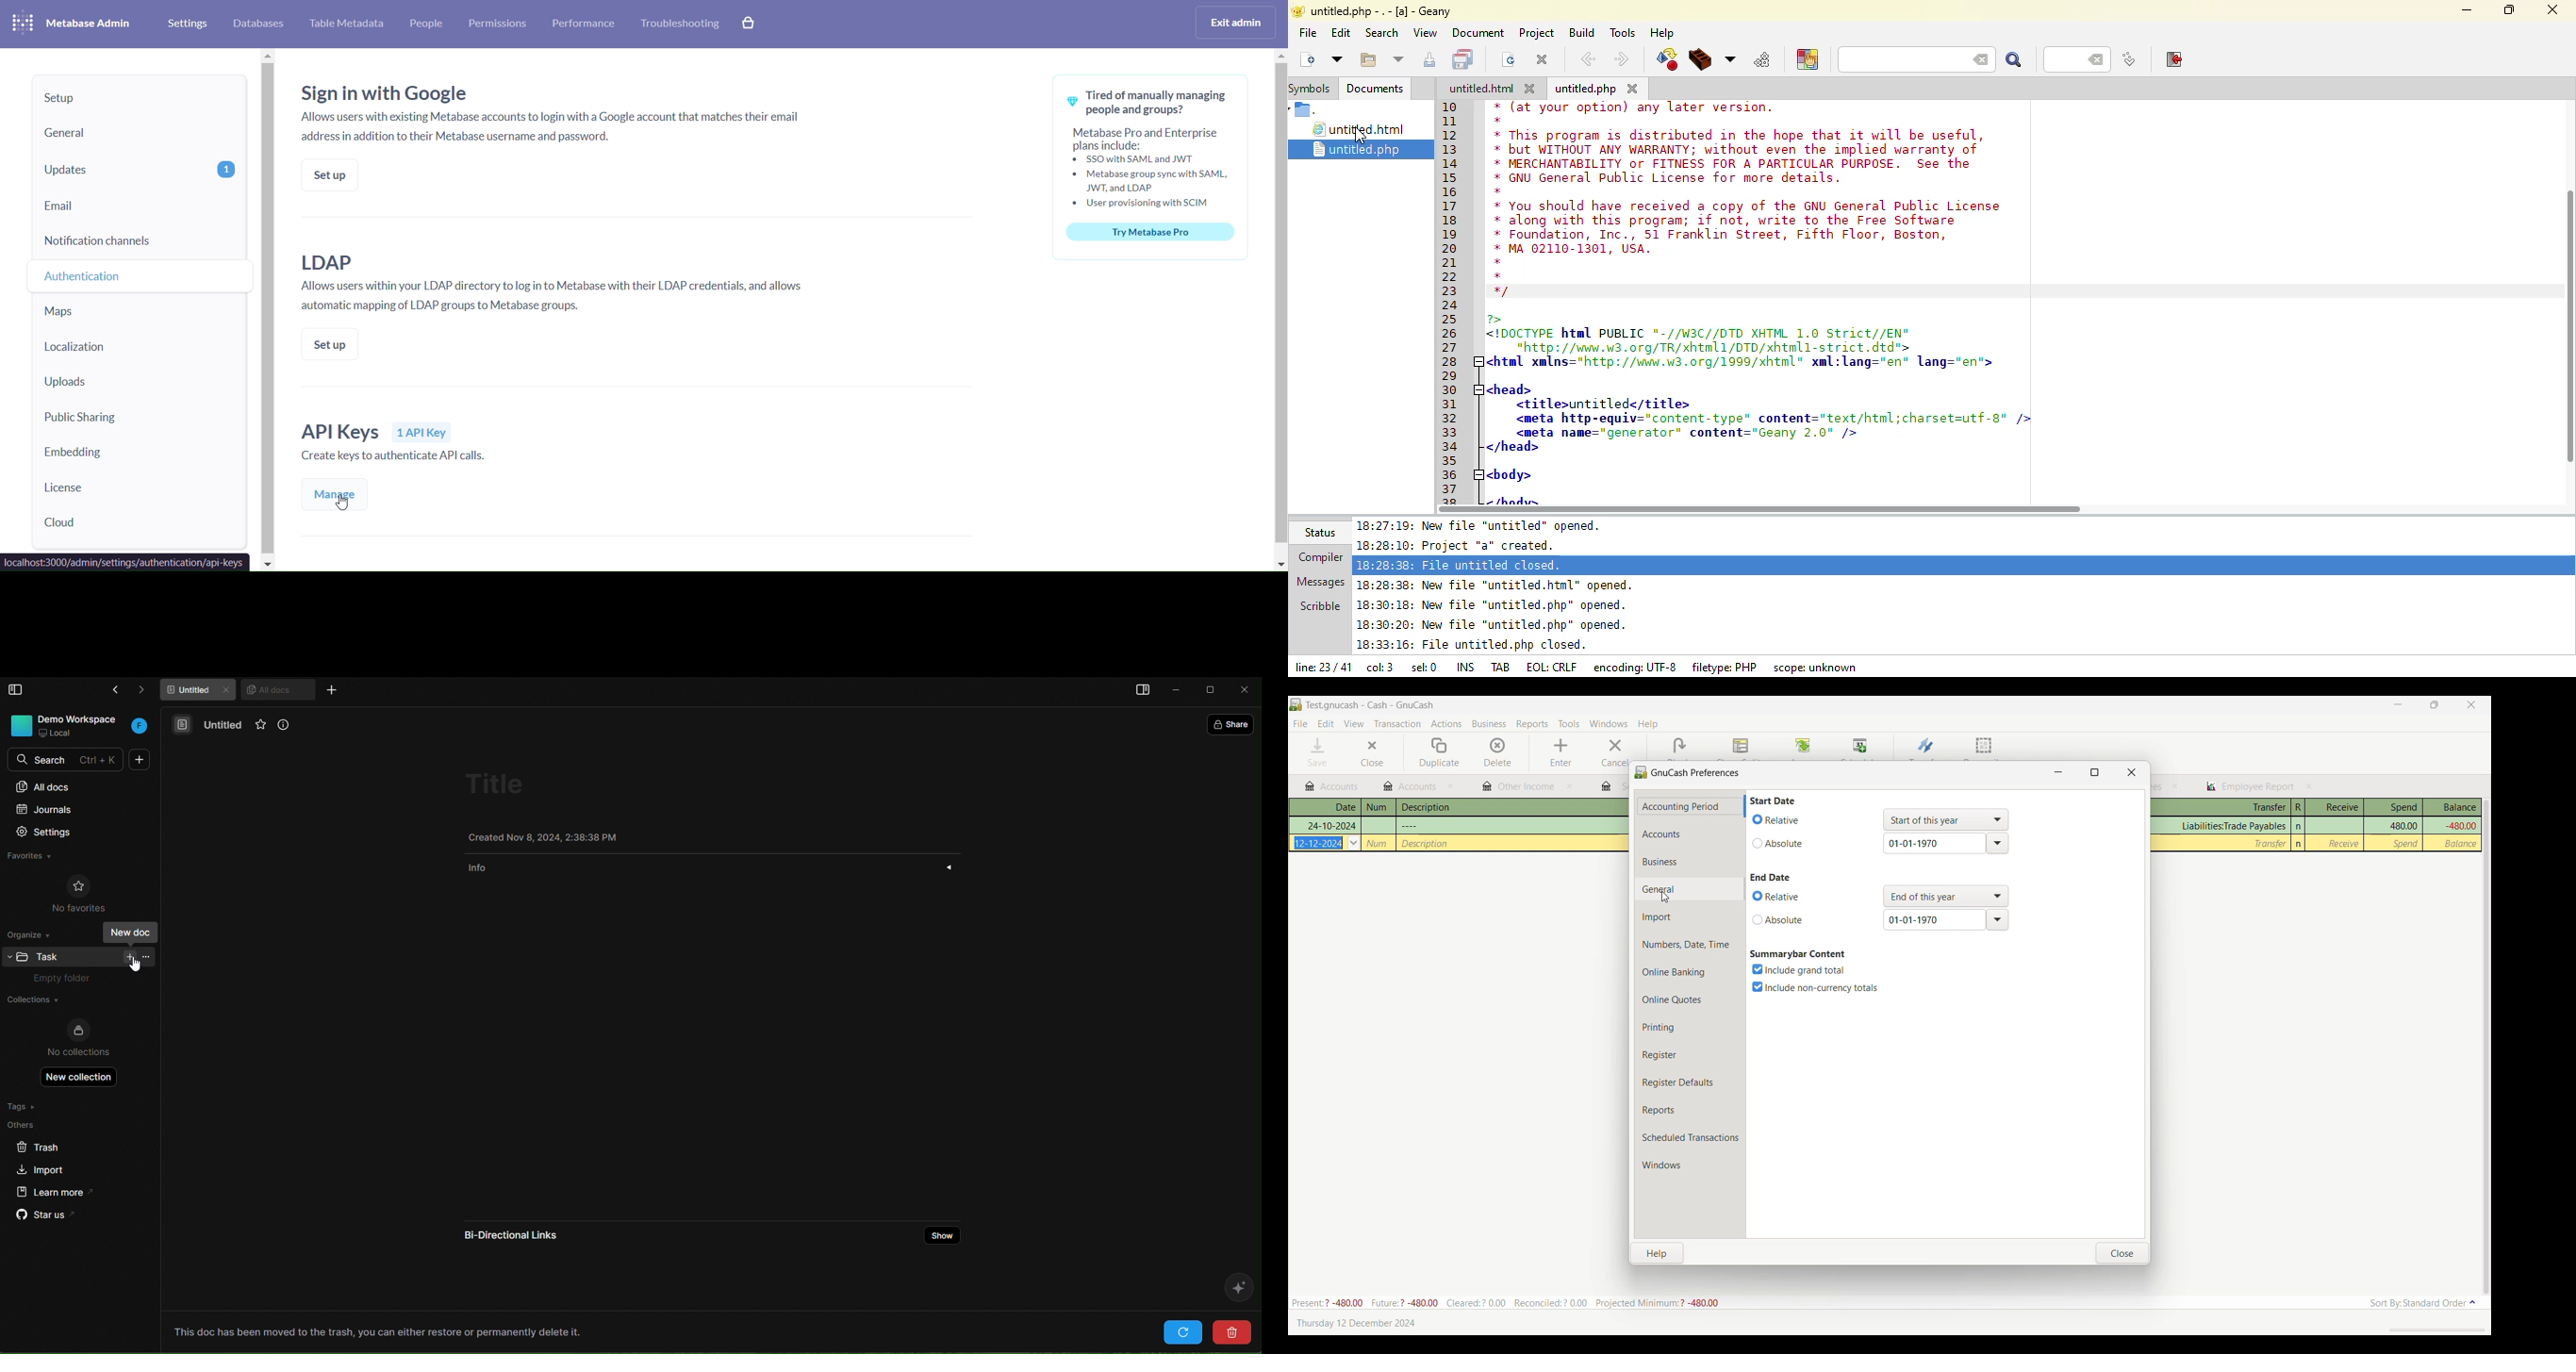 The image size is (2576, 1372). What do you see at coordinates (53, 955) in the screenshot?
I see `task` at bounding box center [53, 955].